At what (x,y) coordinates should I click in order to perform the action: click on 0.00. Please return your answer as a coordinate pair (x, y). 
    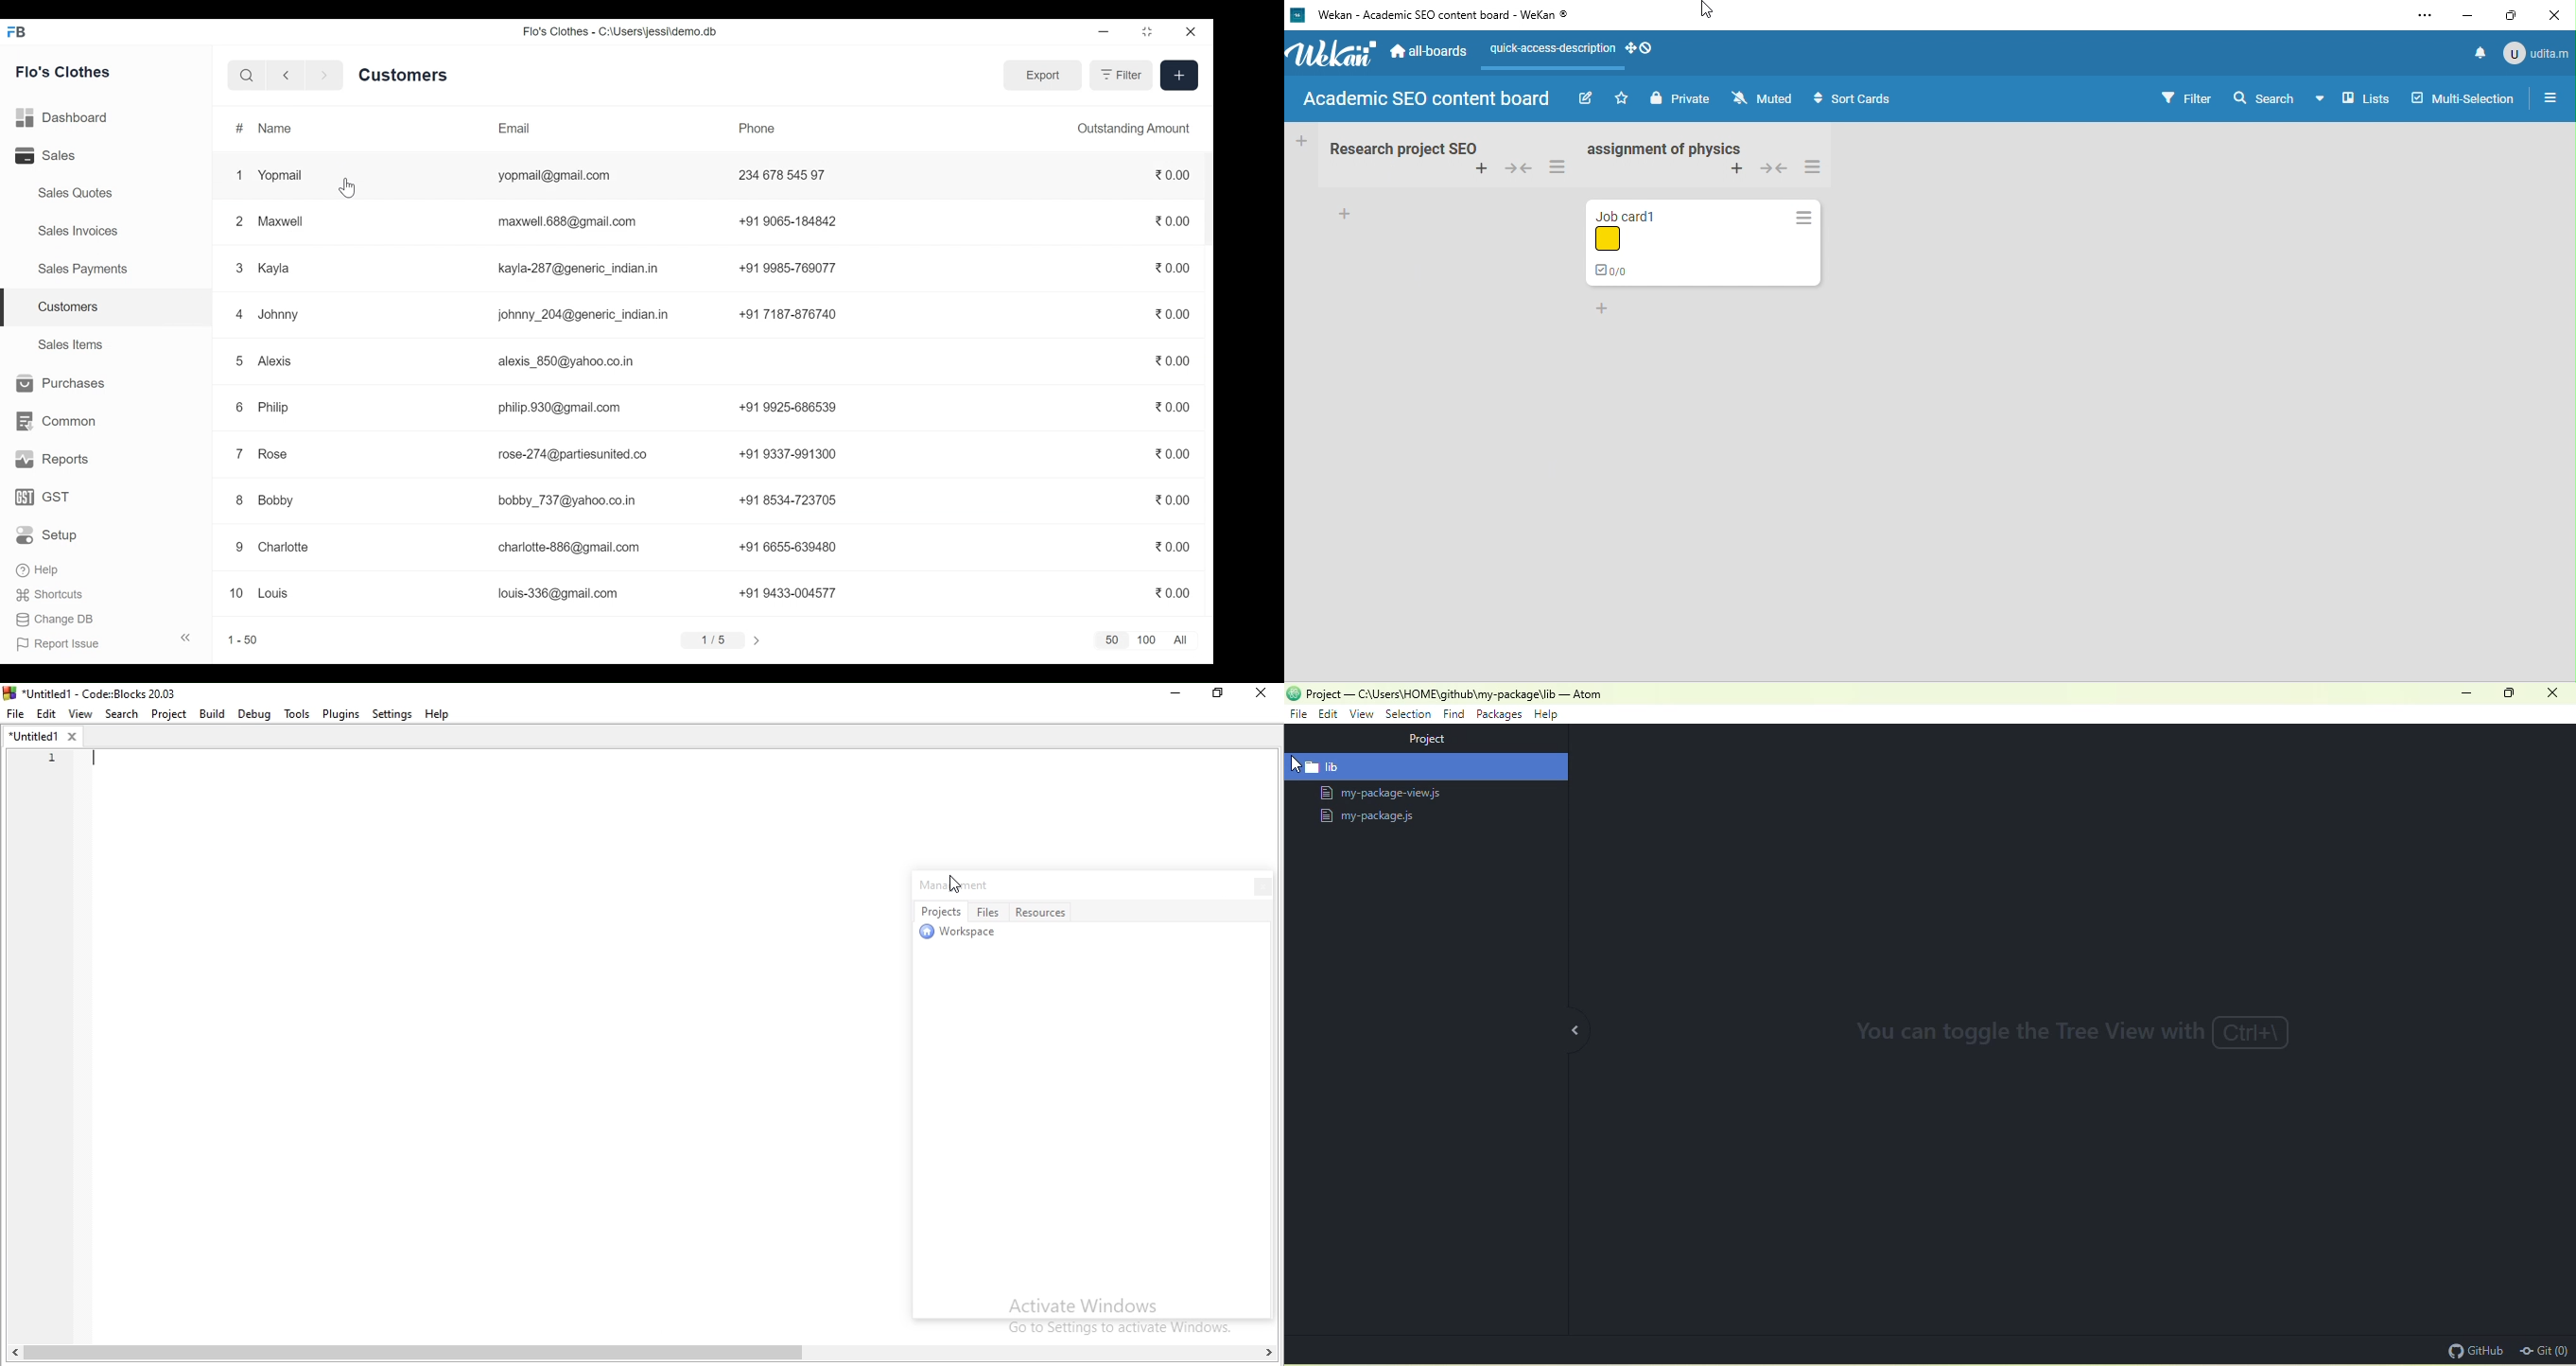
    Looking at the image, I should click on (1178, 594).